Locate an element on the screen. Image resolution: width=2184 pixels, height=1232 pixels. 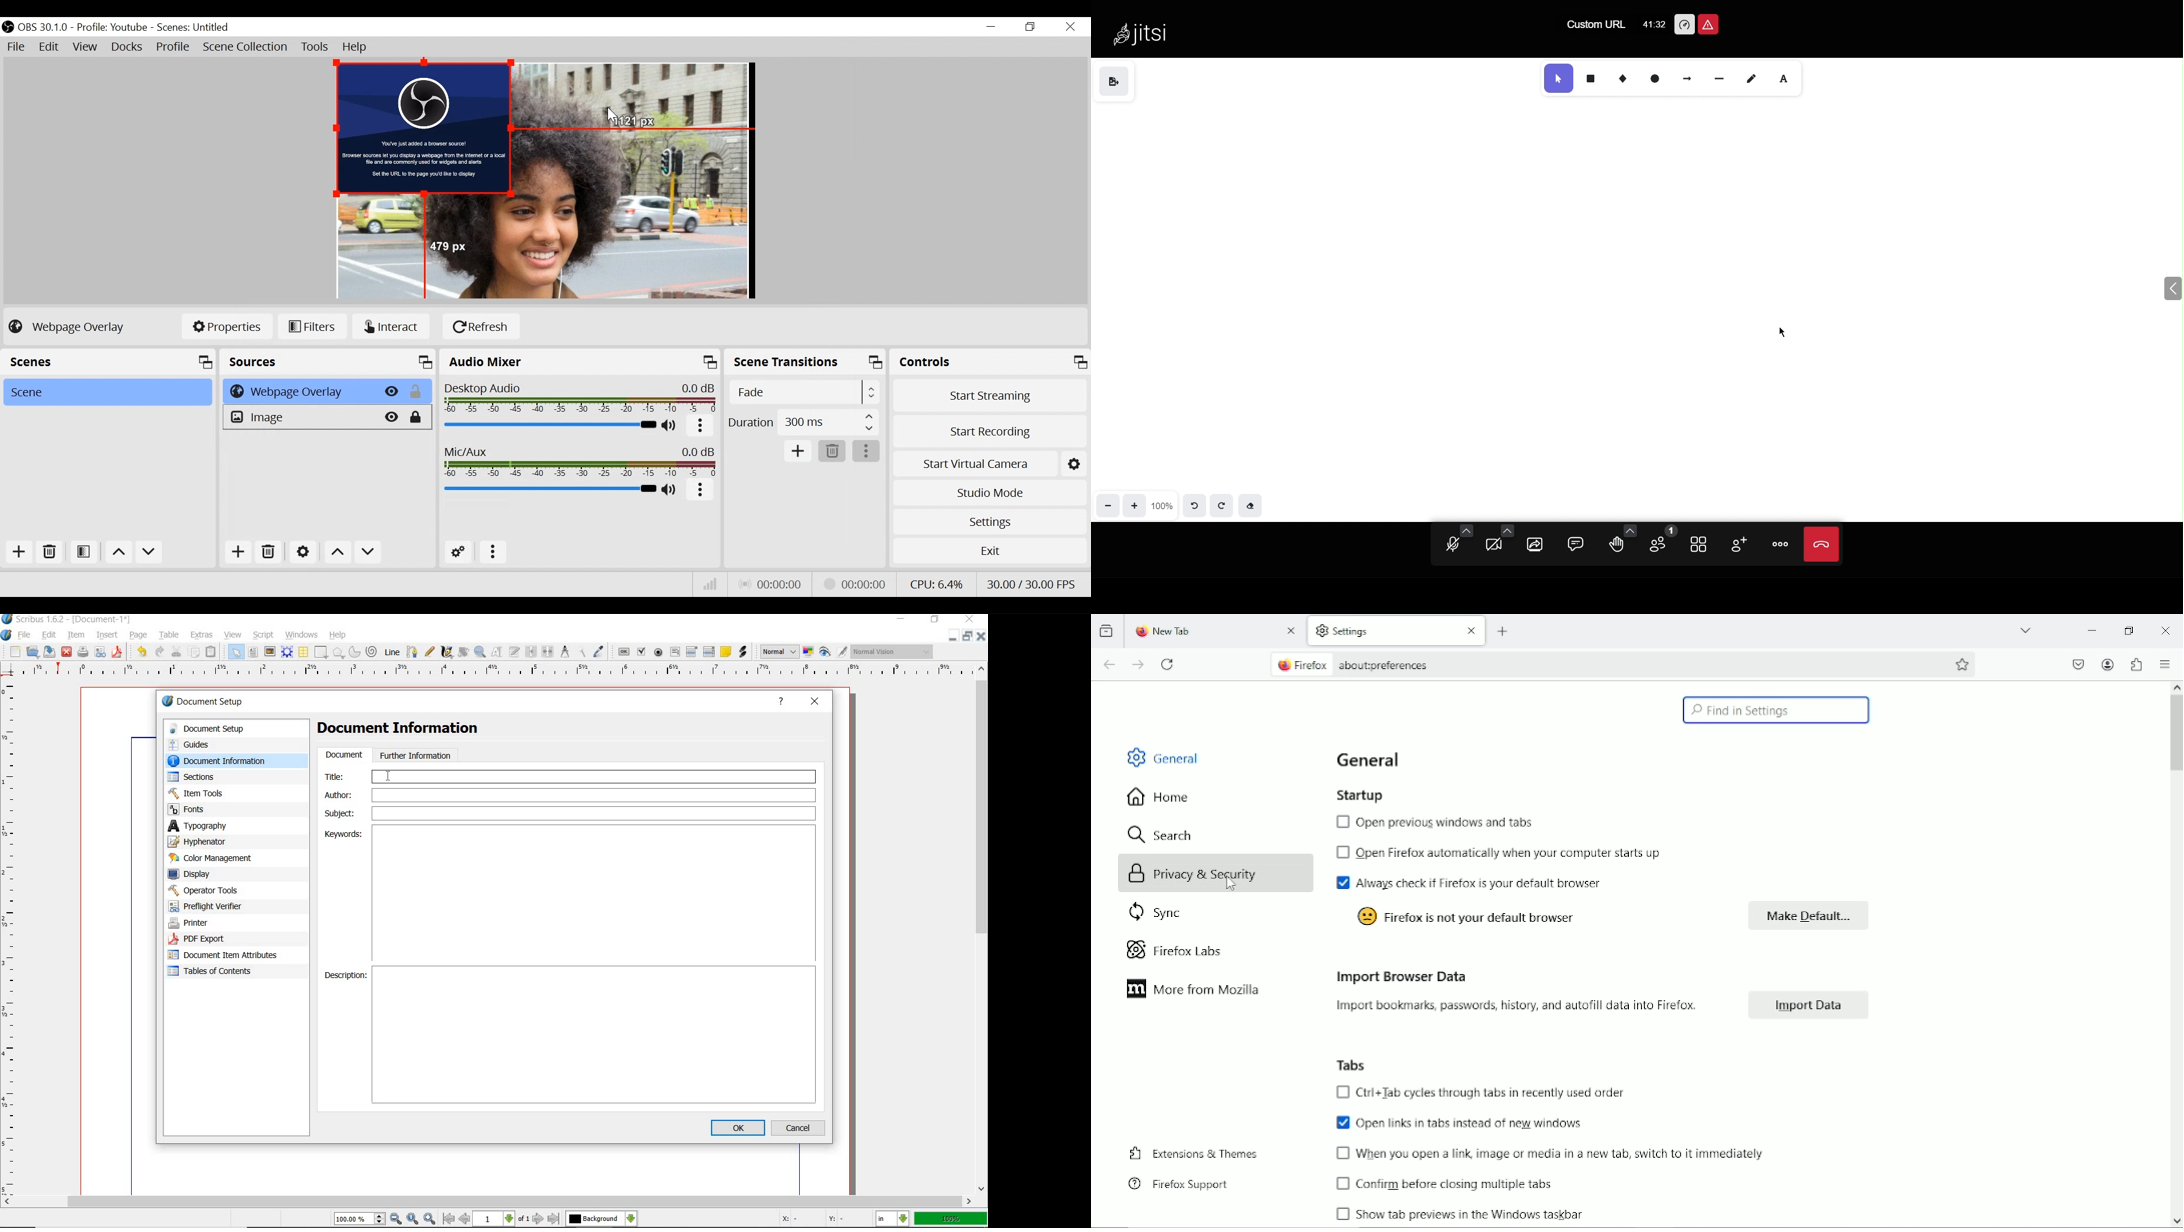
checkbox is located at coordinates (1341, 1092).